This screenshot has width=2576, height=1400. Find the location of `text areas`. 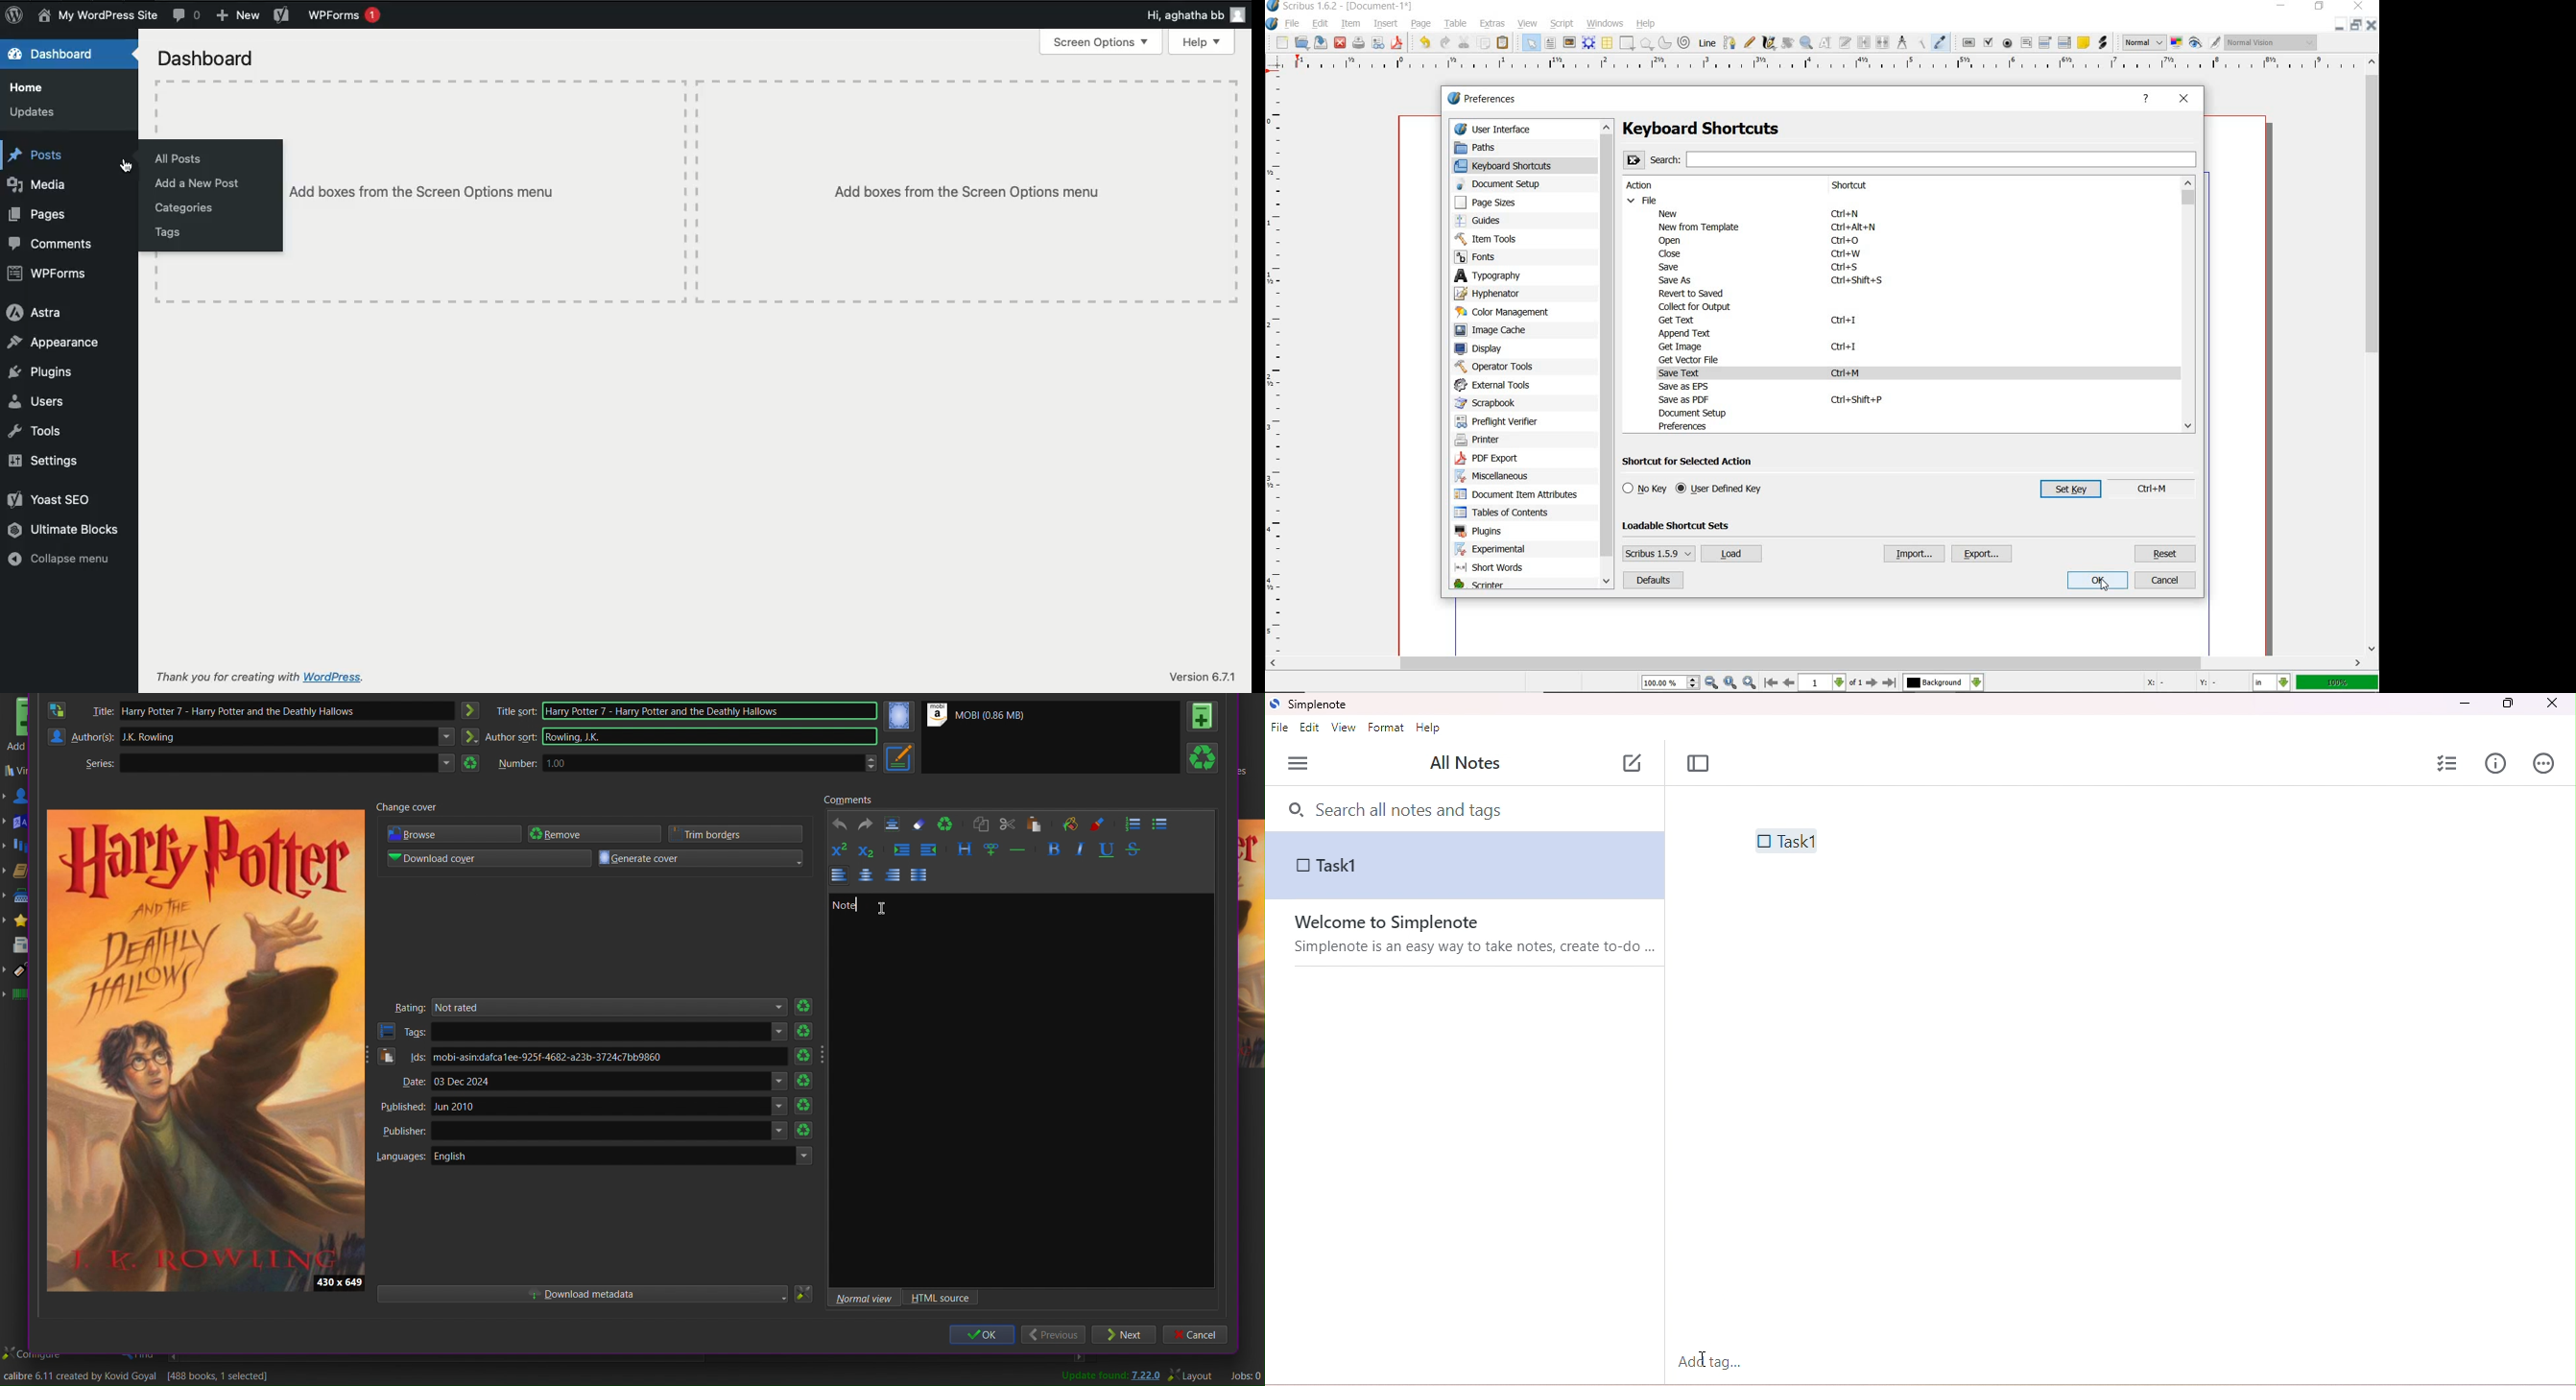

text areas is located at coordinates (610, 1032).